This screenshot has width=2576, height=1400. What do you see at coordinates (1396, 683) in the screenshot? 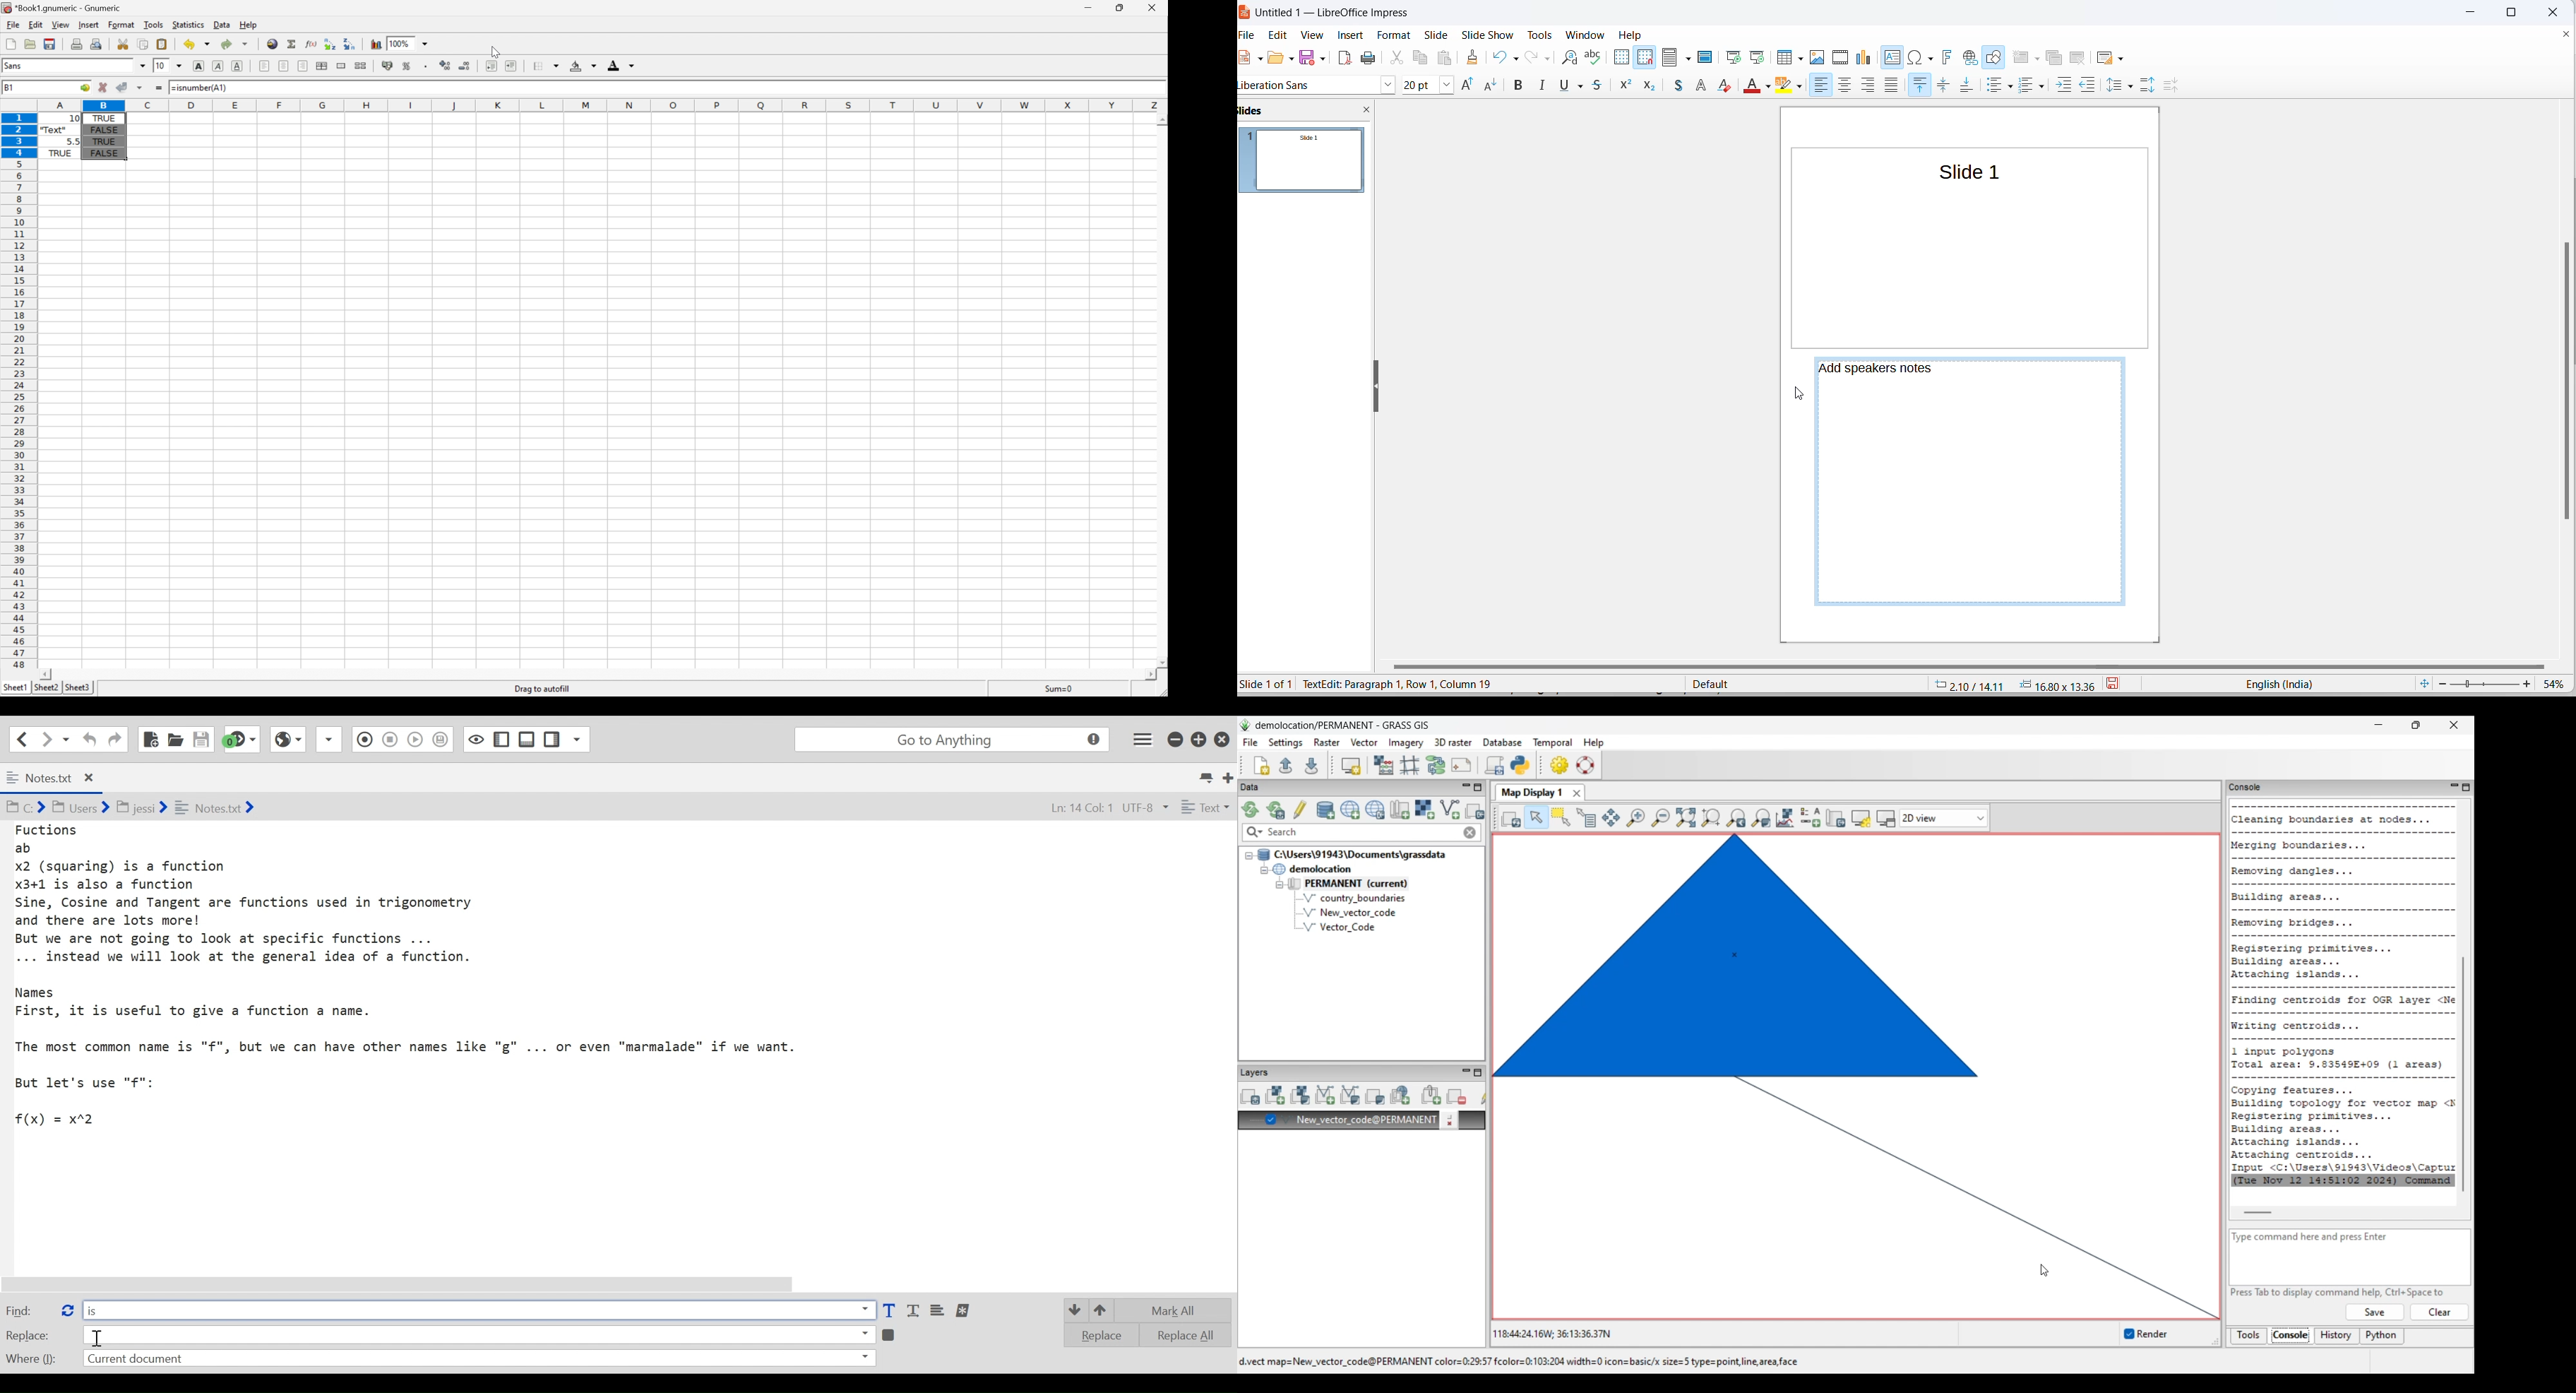
I see `text typing heading` at bounding box center [1396, 683].